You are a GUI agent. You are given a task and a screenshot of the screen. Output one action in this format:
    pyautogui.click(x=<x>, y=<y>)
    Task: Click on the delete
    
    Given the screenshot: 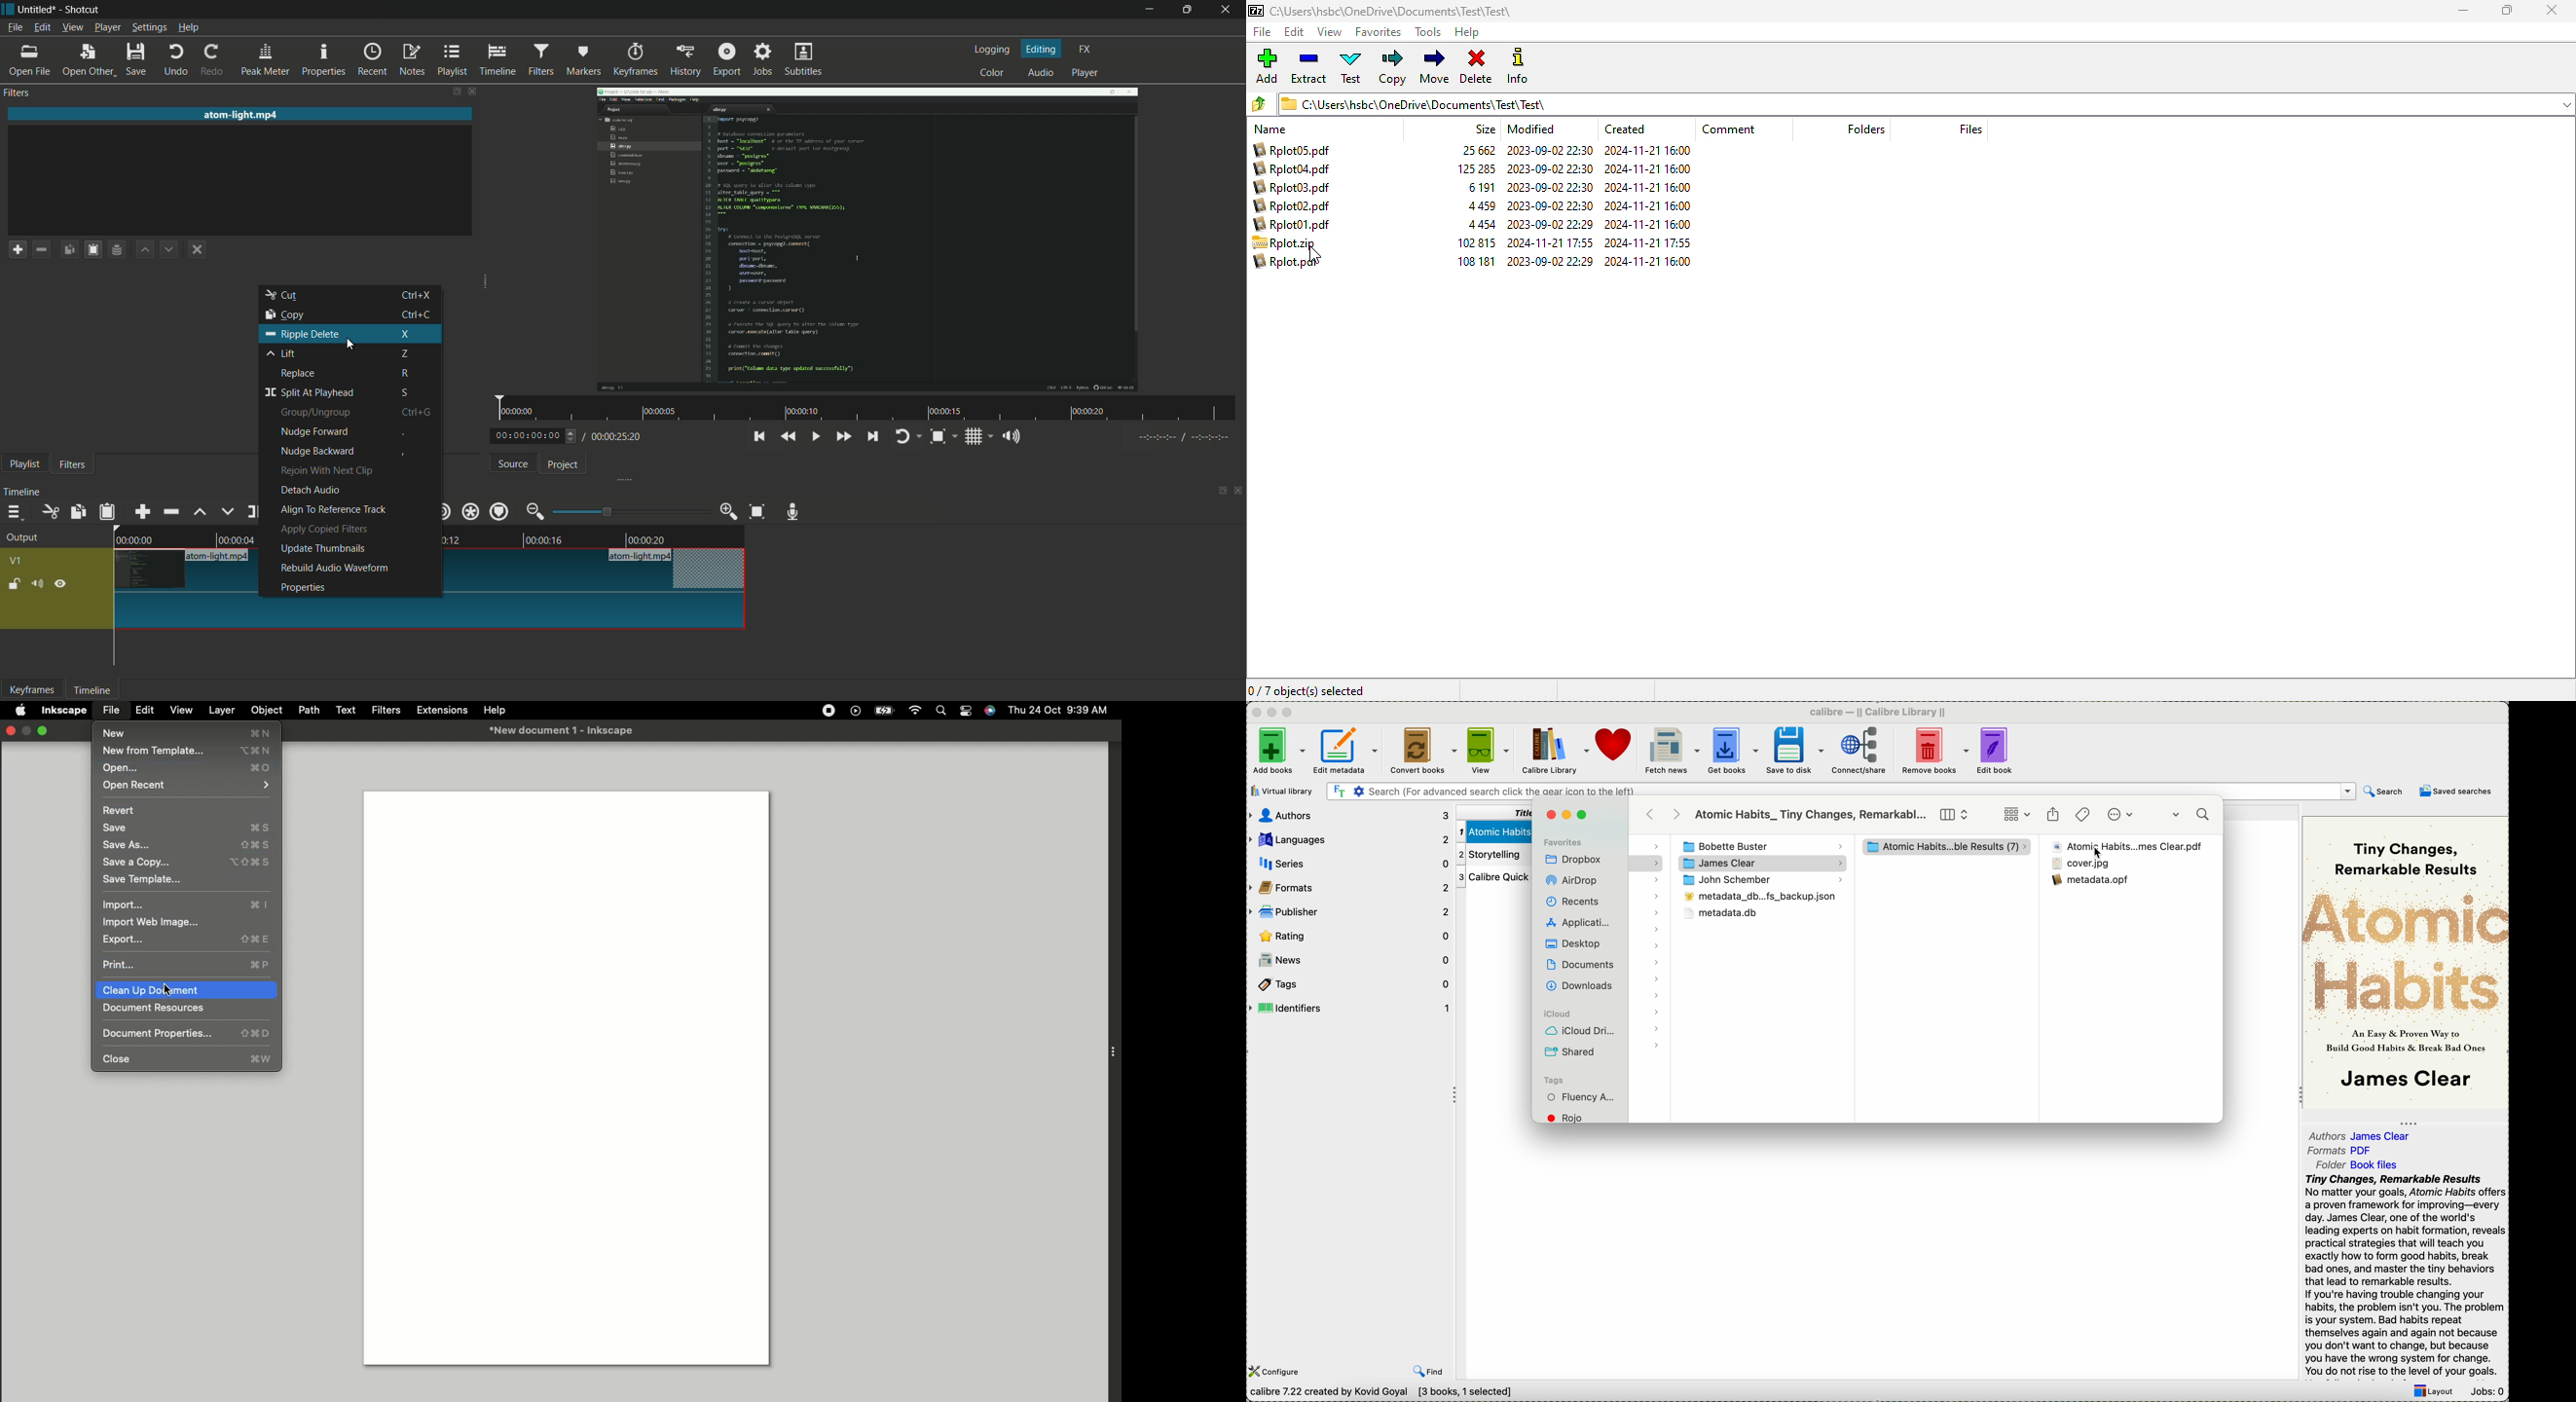 What is the action you would take?
    pyautogui.click(x=1477, y=66)
    